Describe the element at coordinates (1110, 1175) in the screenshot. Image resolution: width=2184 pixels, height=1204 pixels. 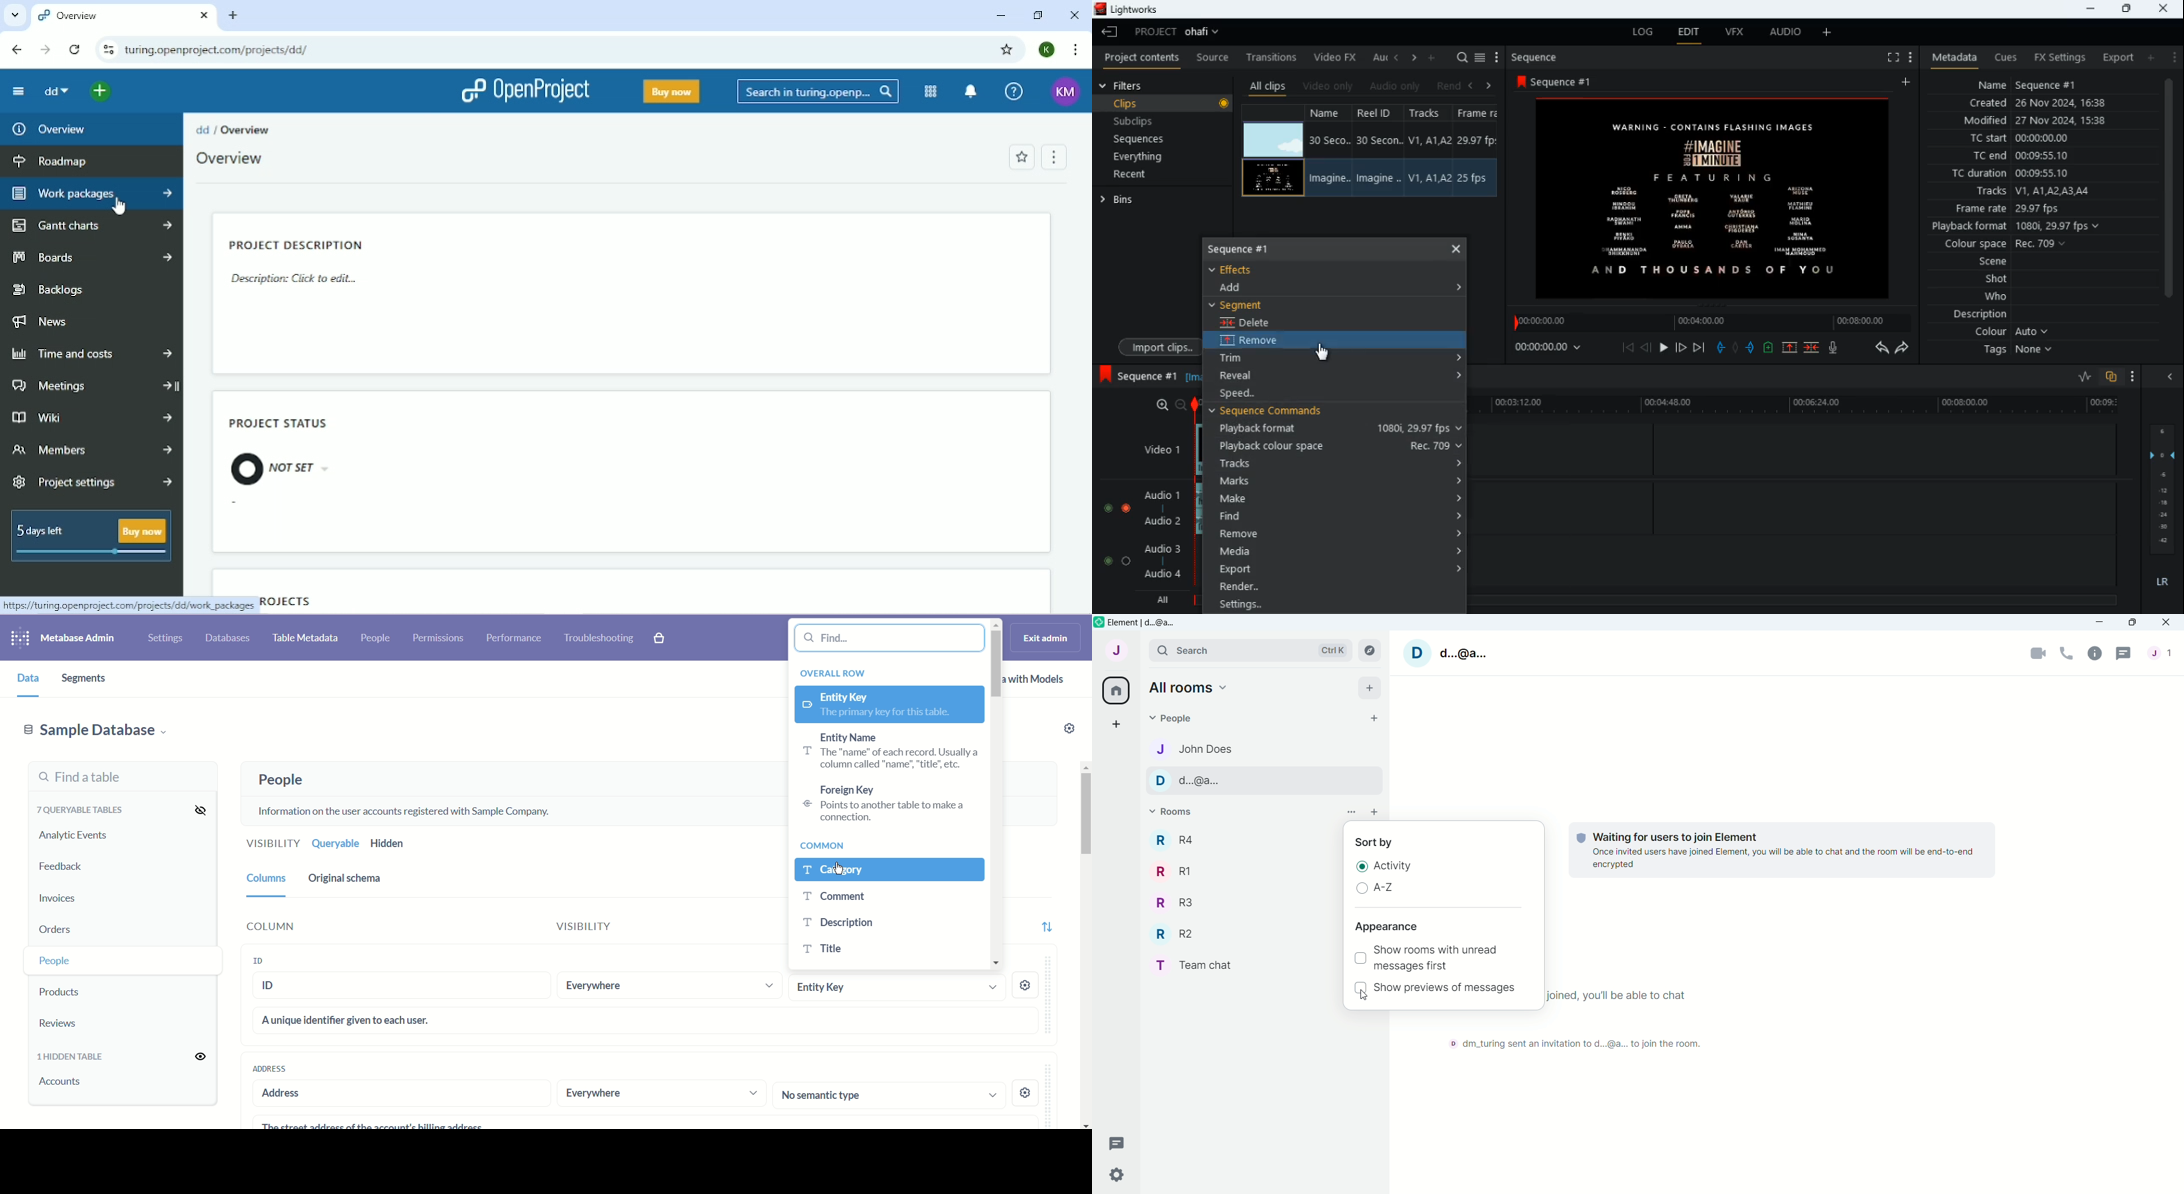
I see `Quick settings` at that location.